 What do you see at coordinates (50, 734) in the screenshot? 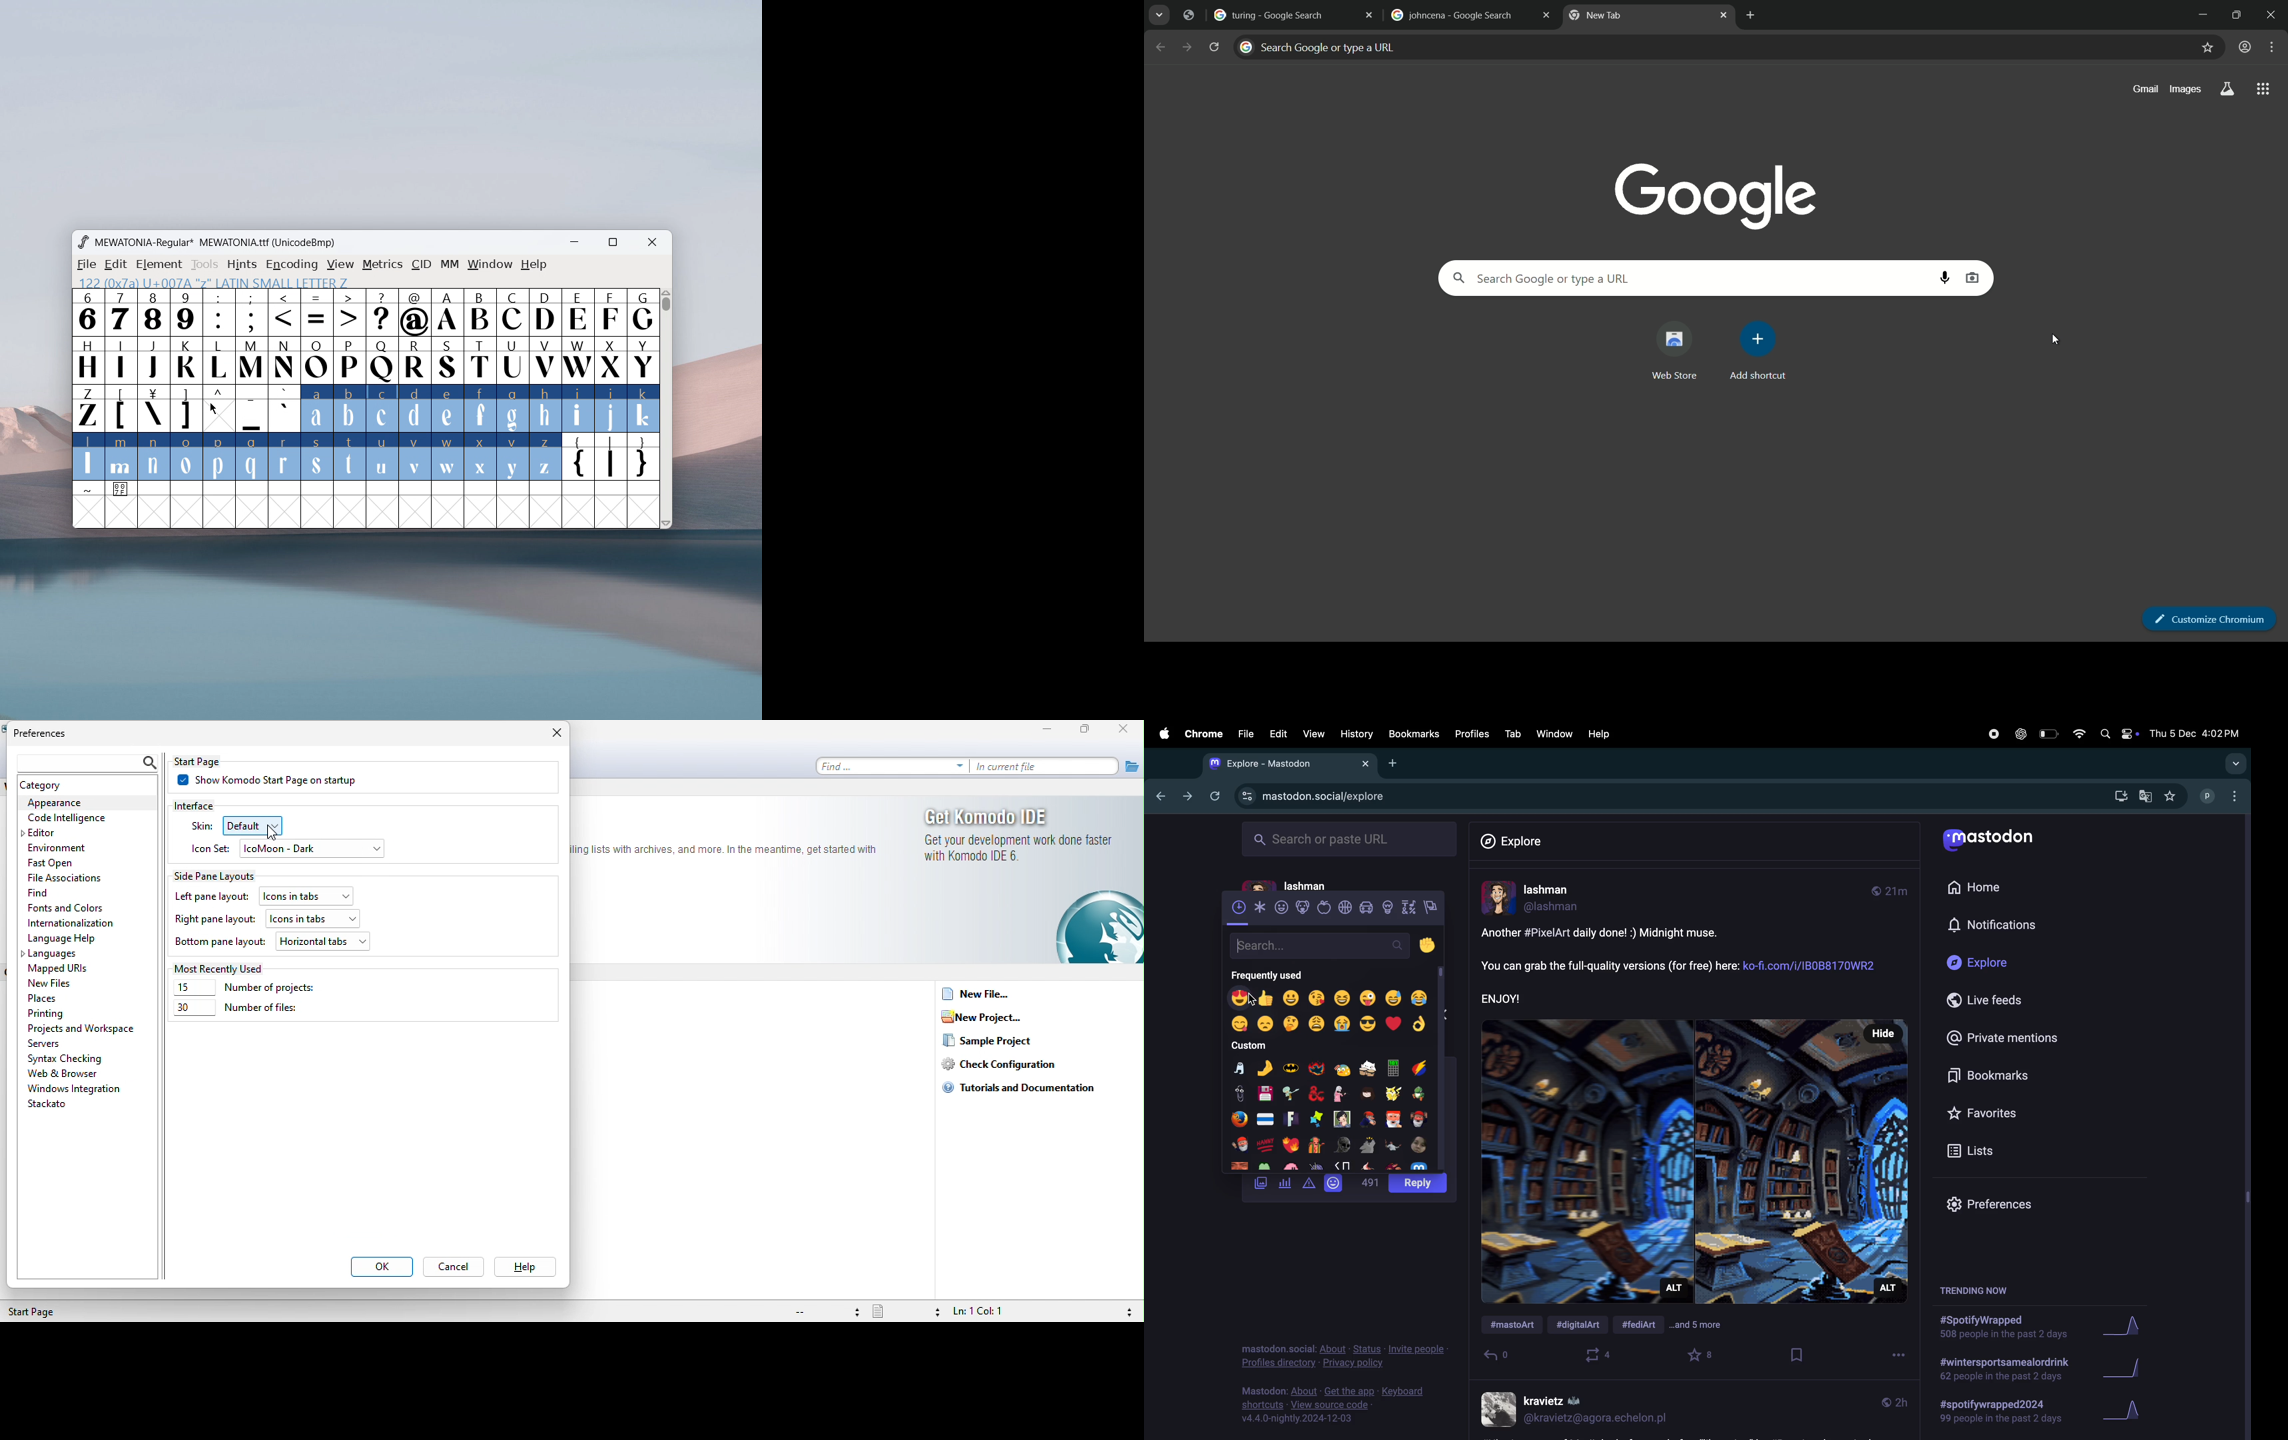
I see `preferences` at bounding box center [50, 734].